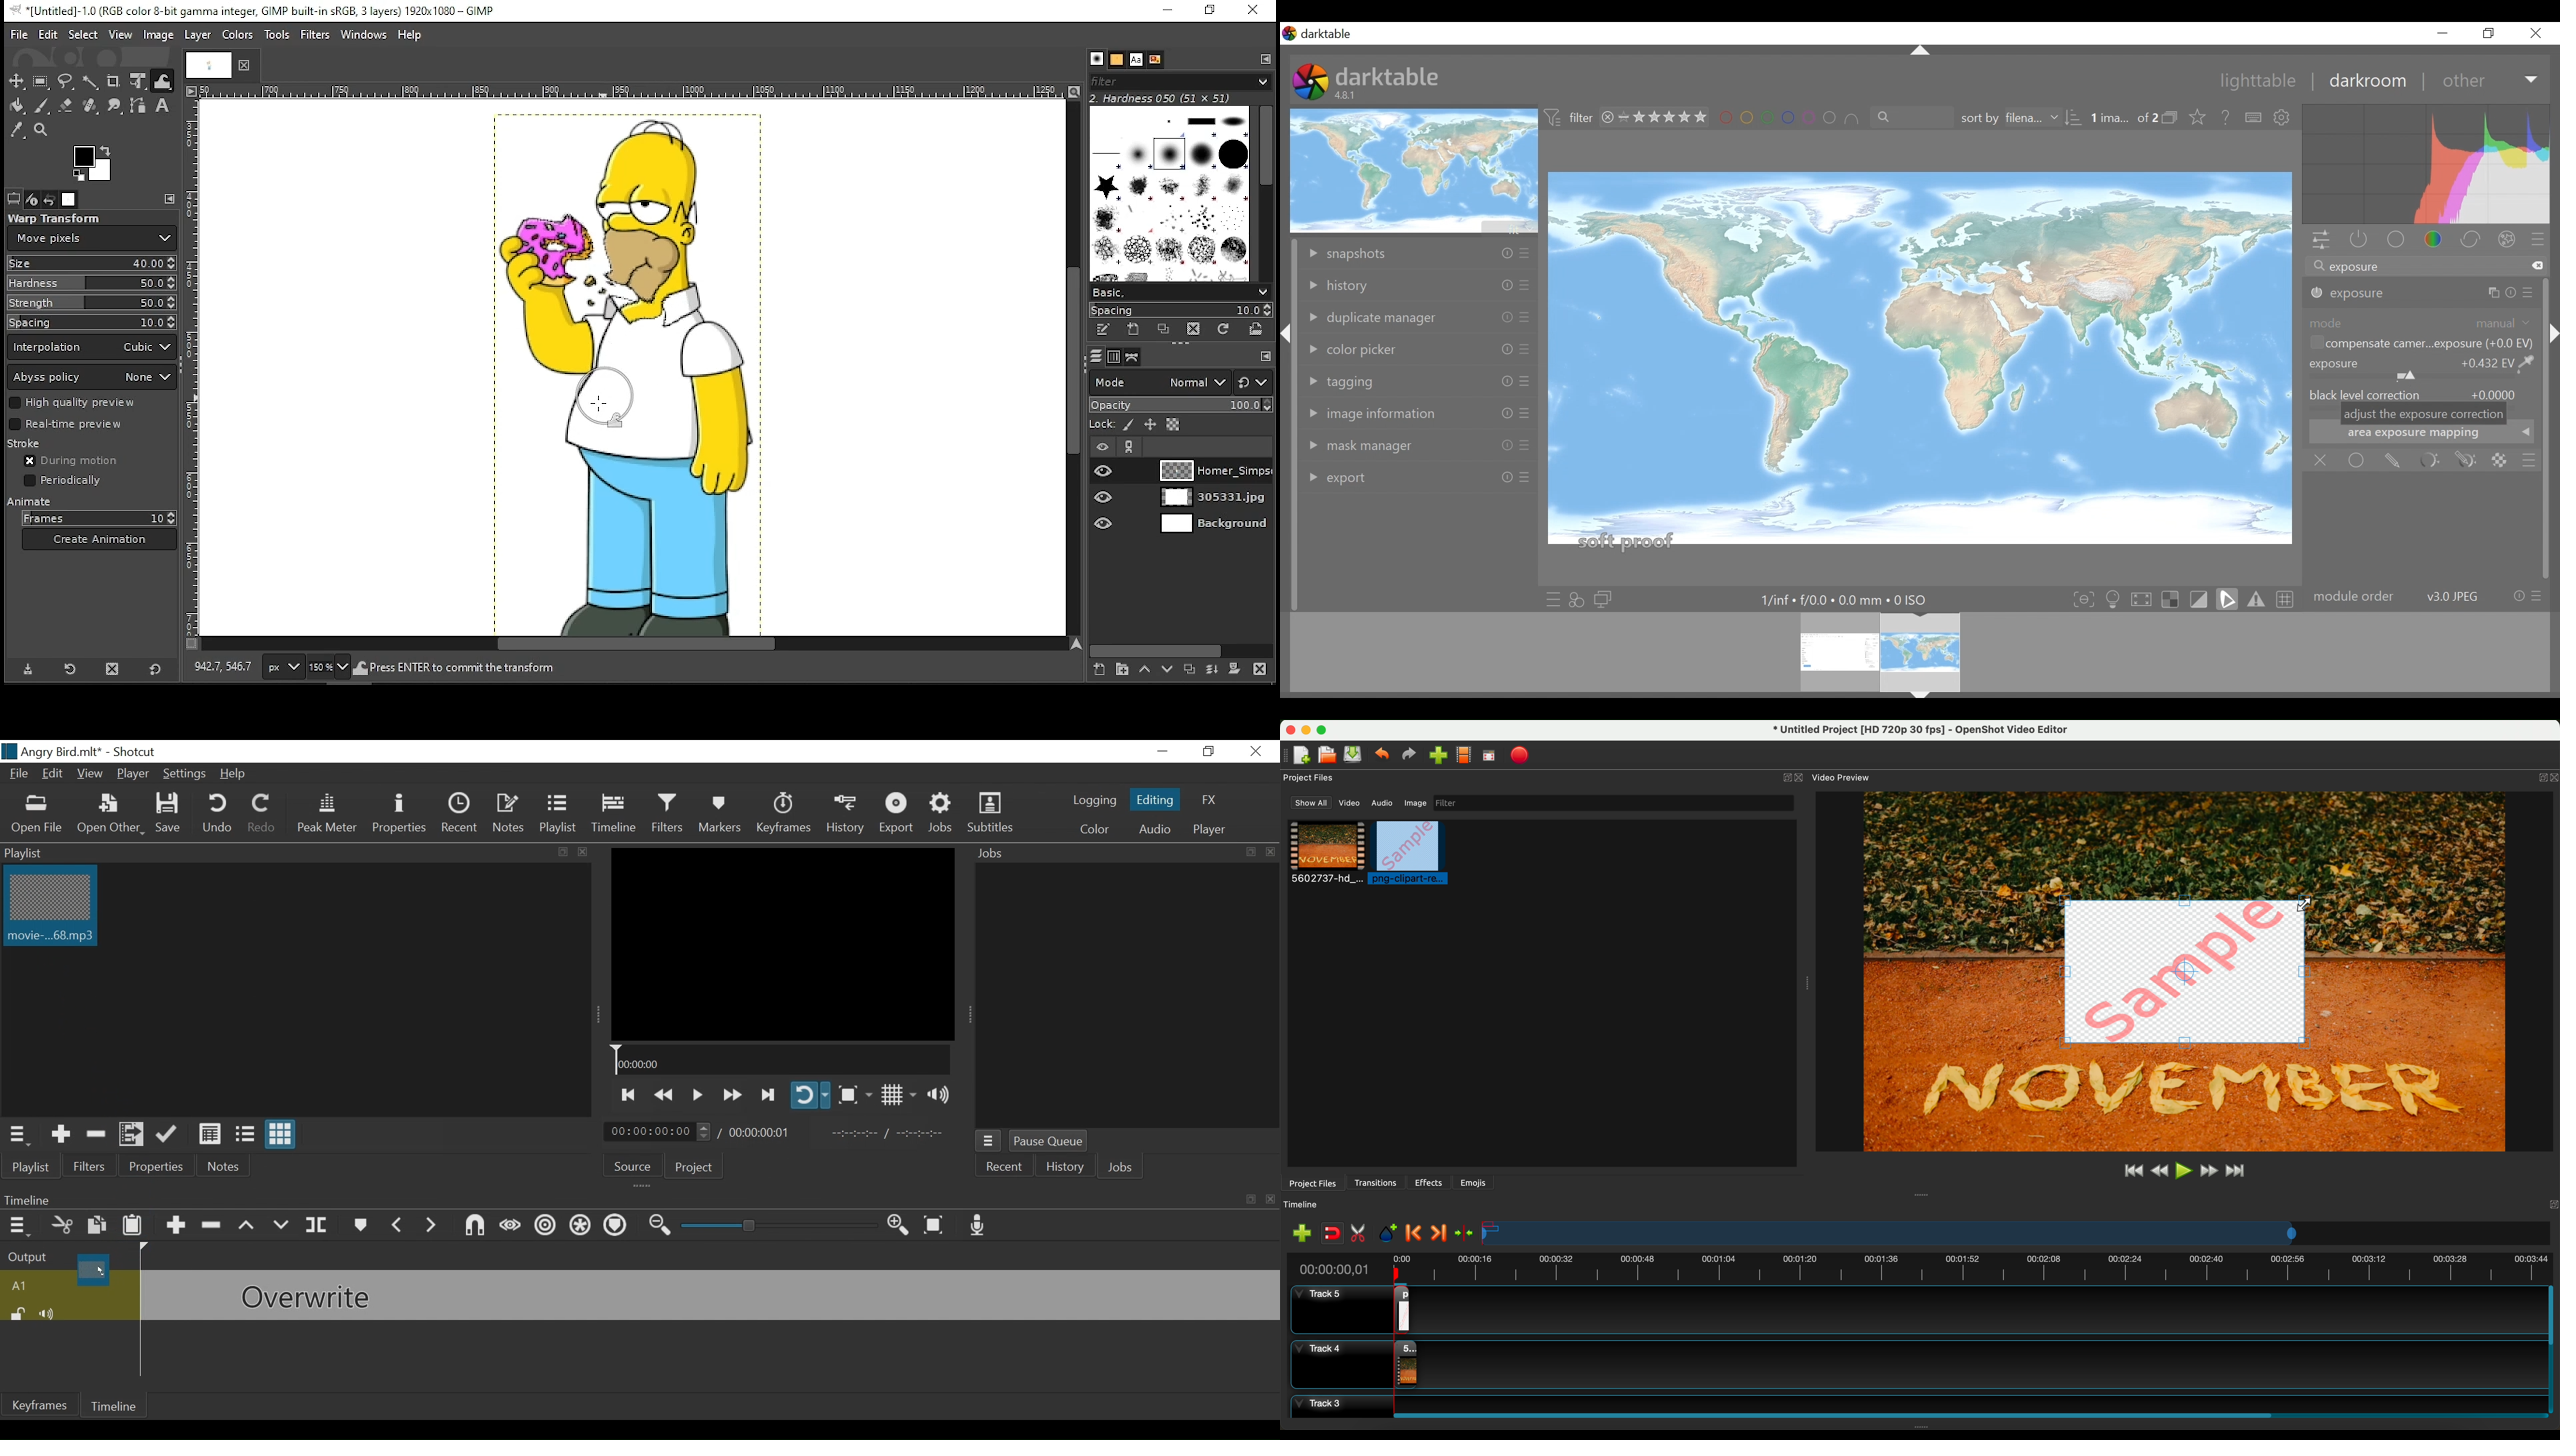  What do you see at coordinates (1377, 317) in the screenshot?
I see `duplicate manager` at bounding box center [1377, 317].